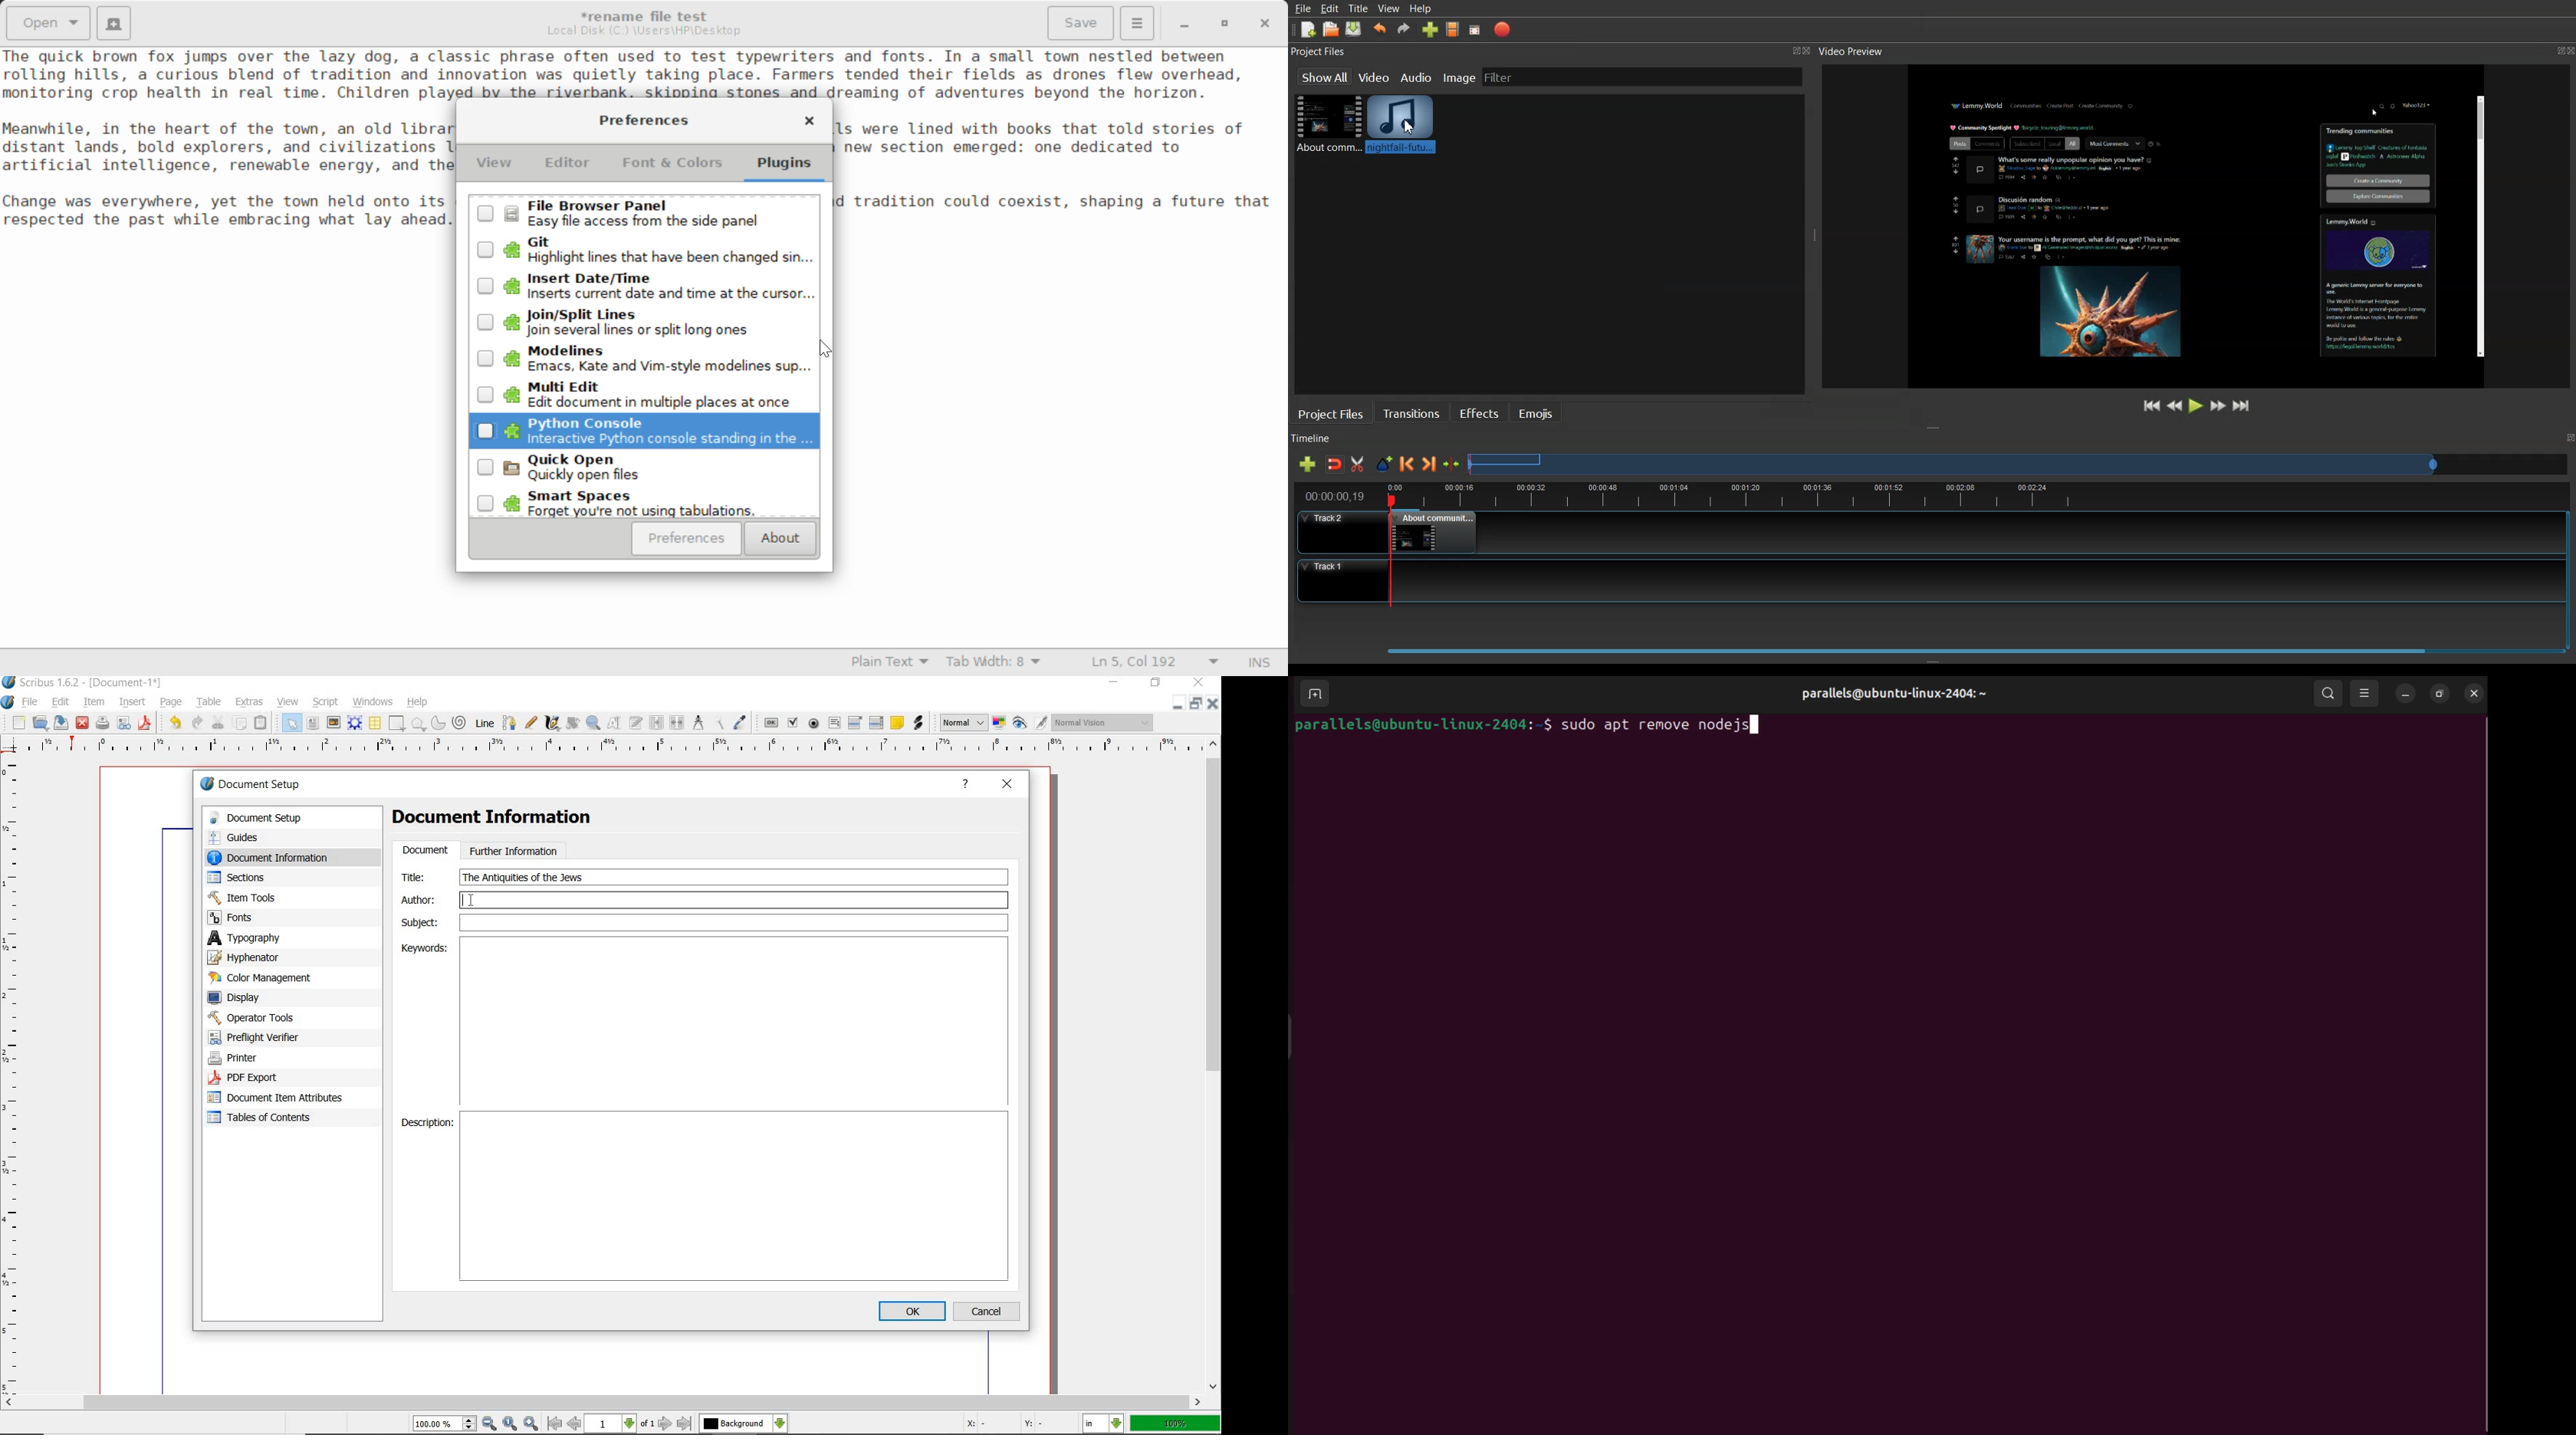 The width and height of the screenshot is (2576, 1456). Describe the element at coordinates (83, 724) in the screenshot. I see `close` at that location.